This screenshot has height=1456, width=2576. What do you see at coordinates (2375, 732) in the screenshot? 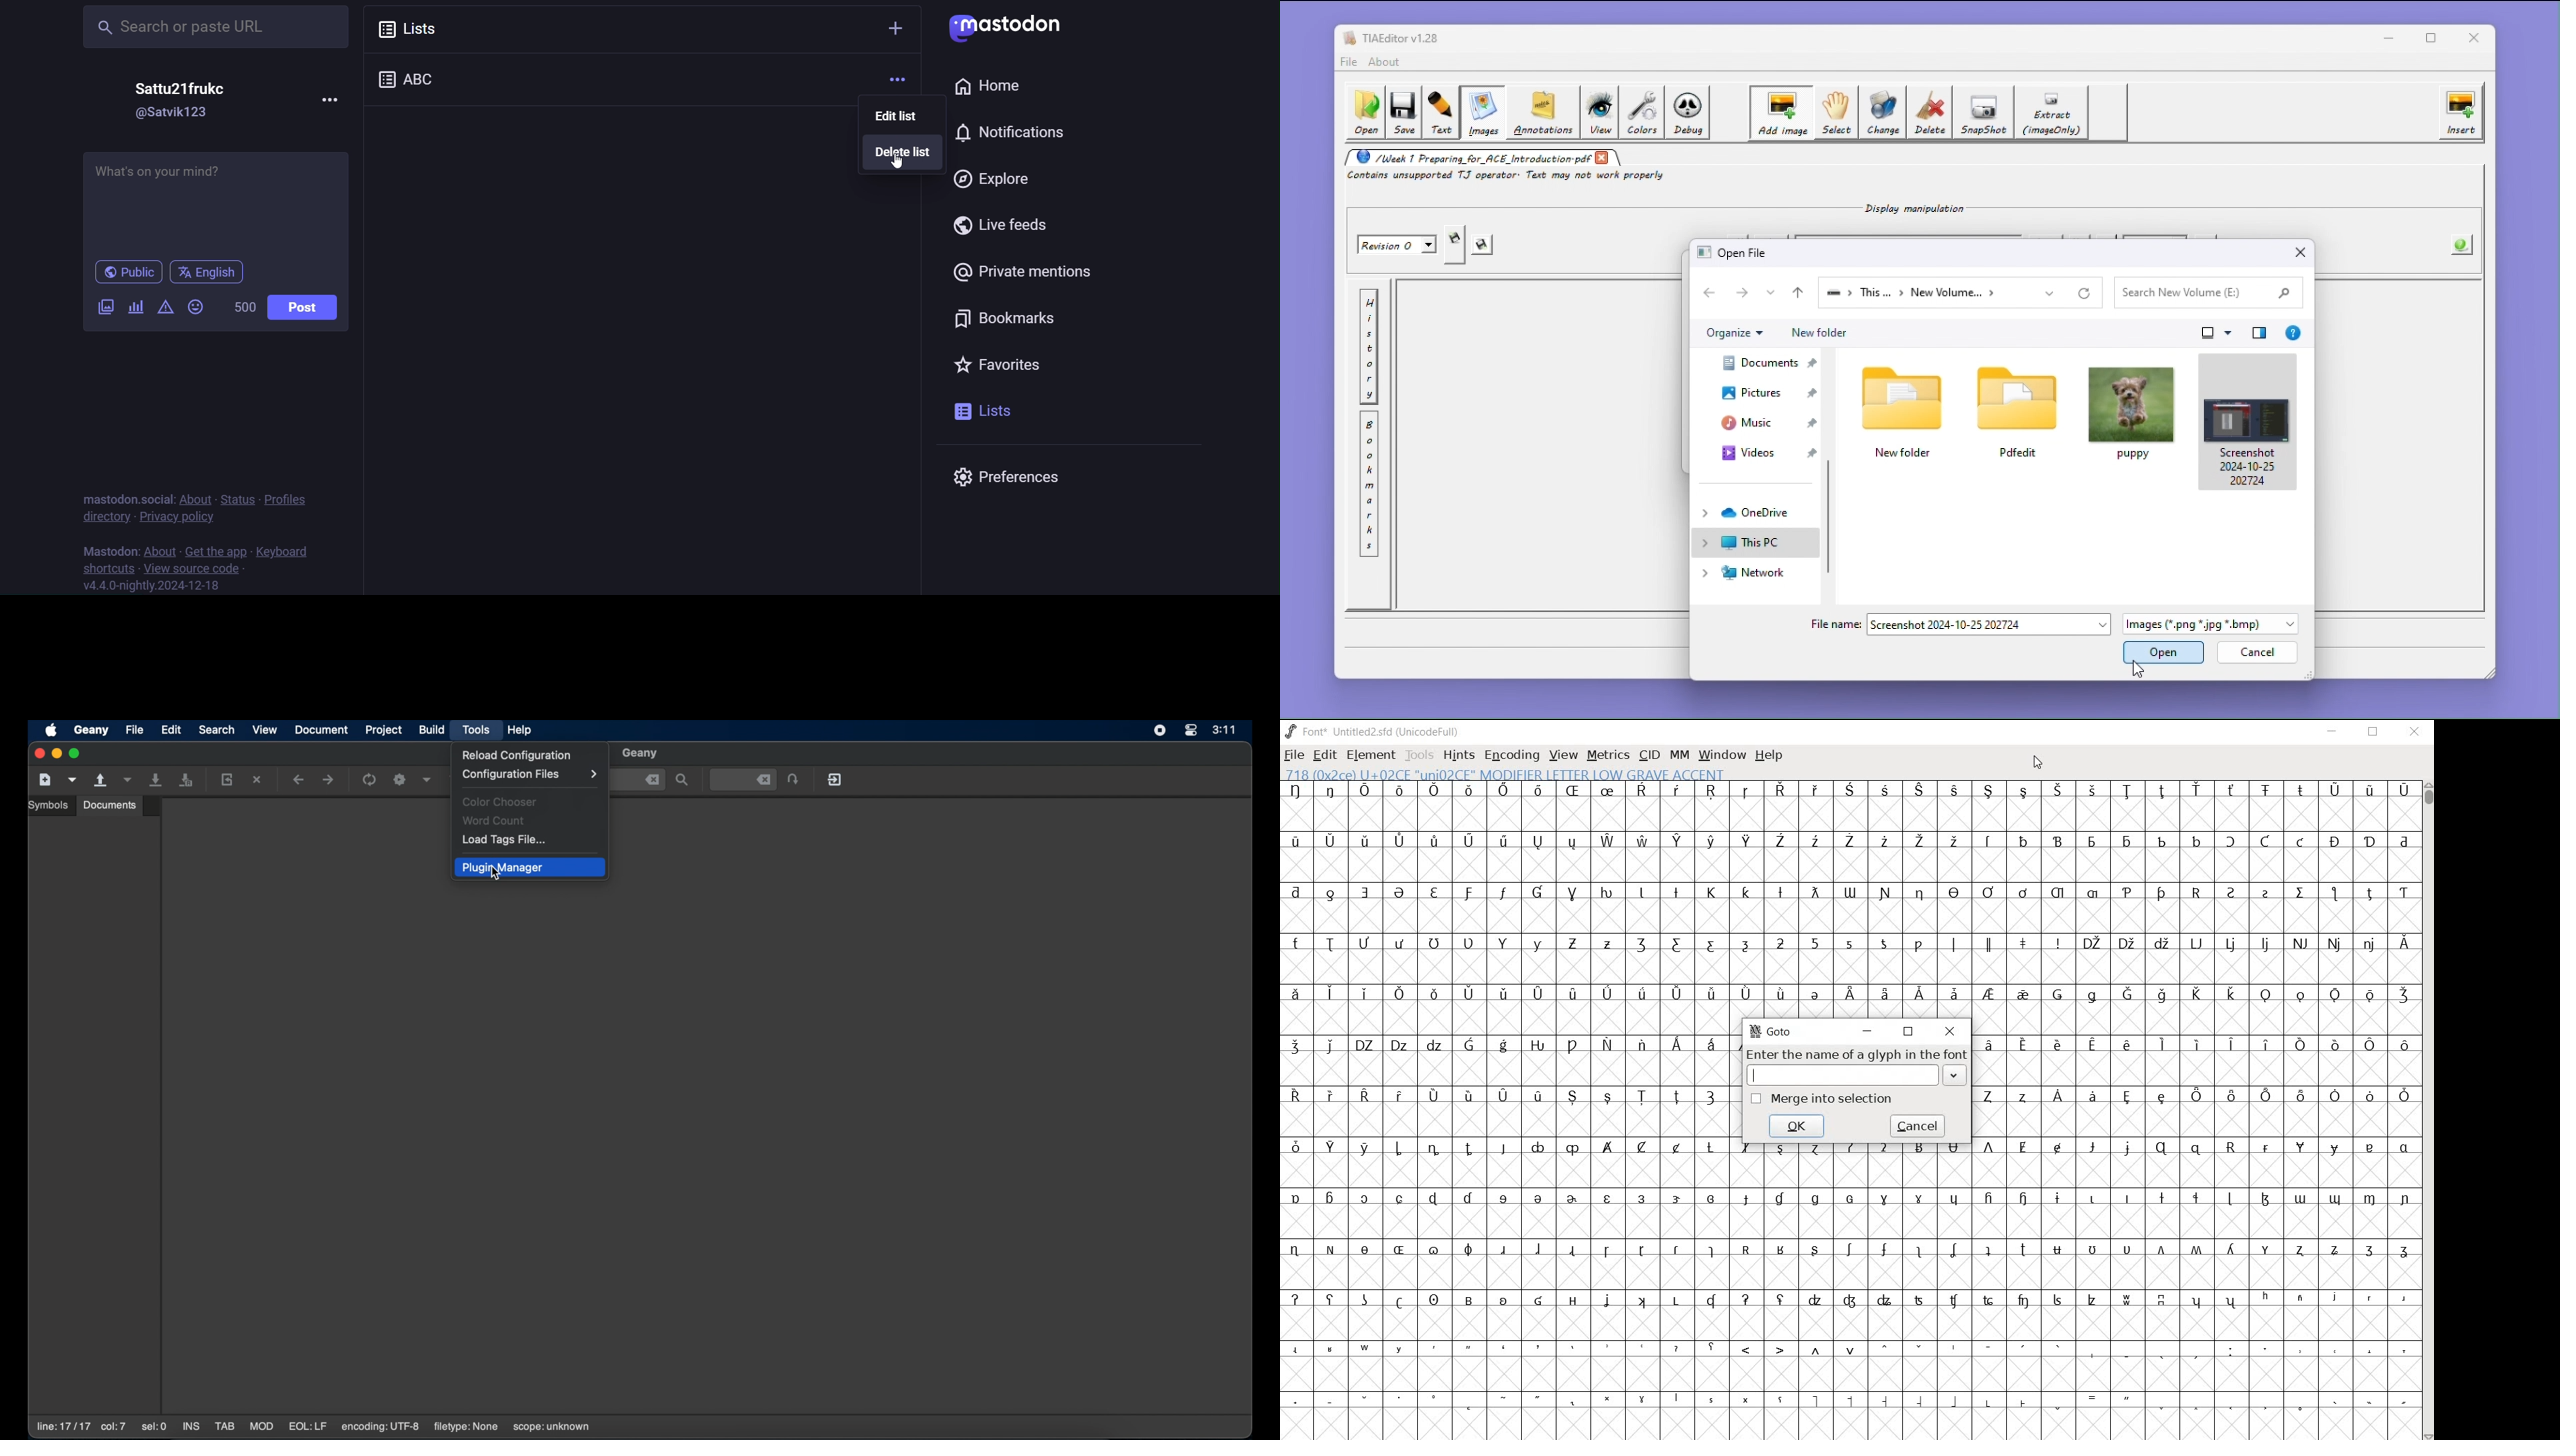
I see `restore` at bounding box center [2375, 732].